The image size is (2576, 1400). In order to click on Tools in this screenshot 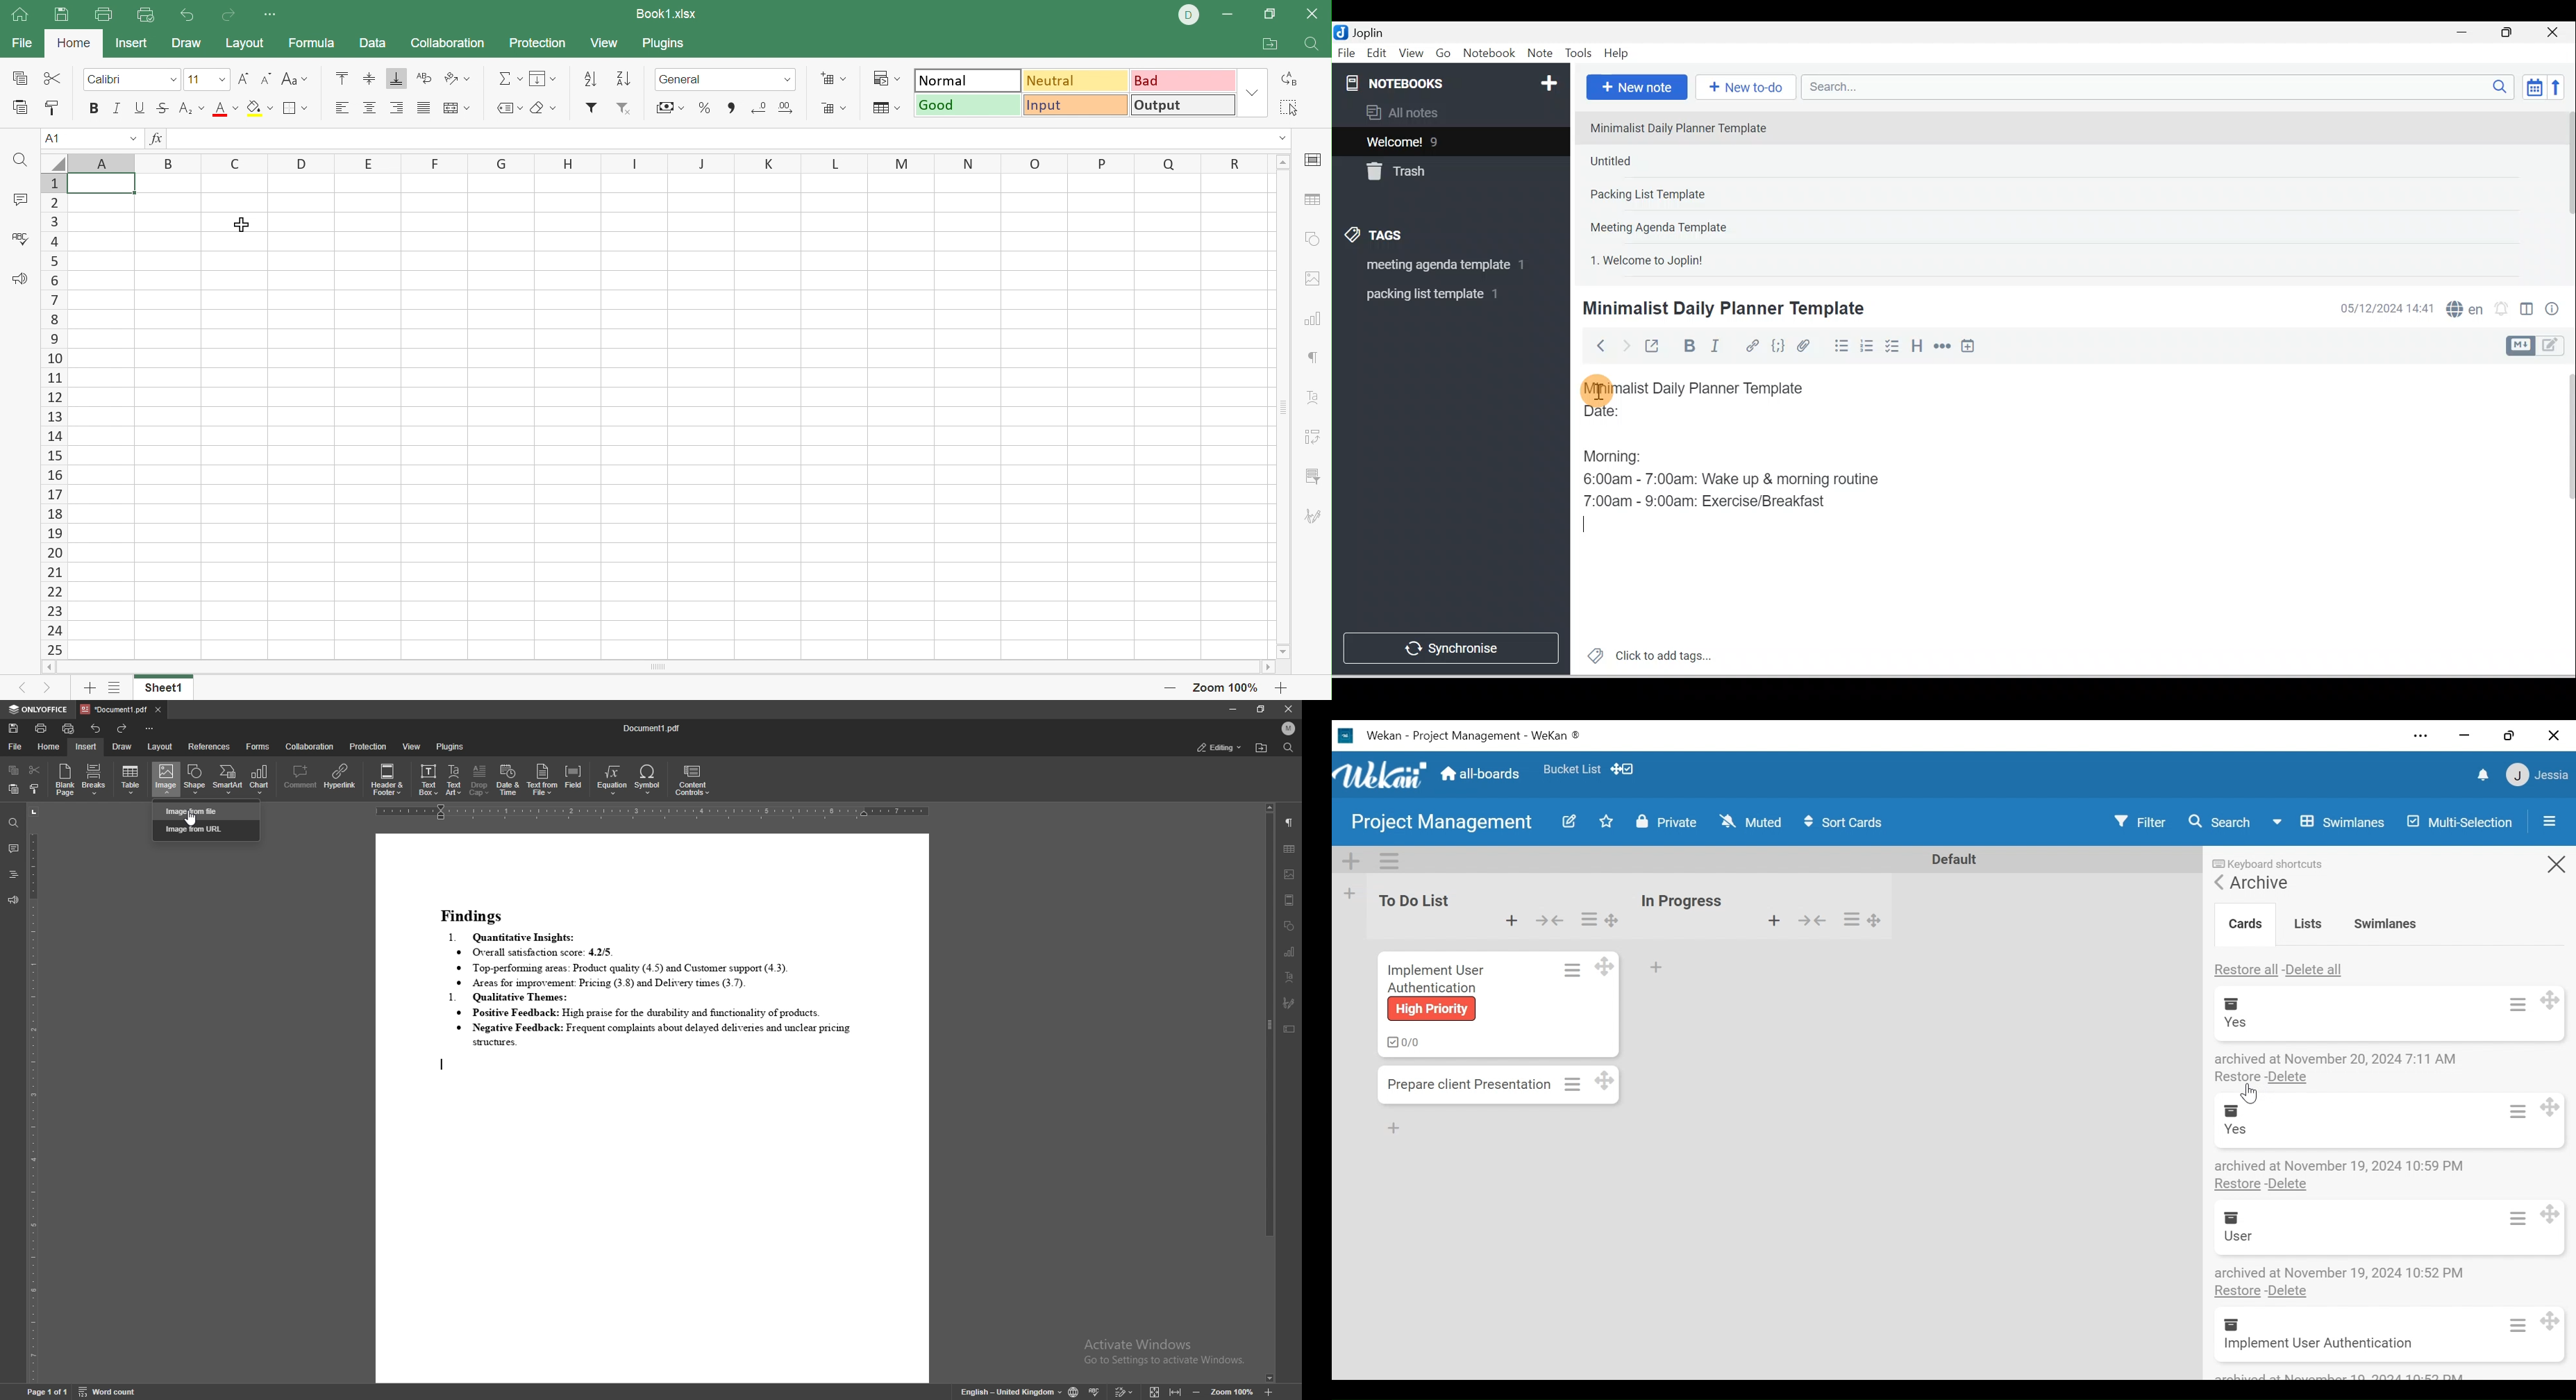, I will do `click(1578, 53)`.